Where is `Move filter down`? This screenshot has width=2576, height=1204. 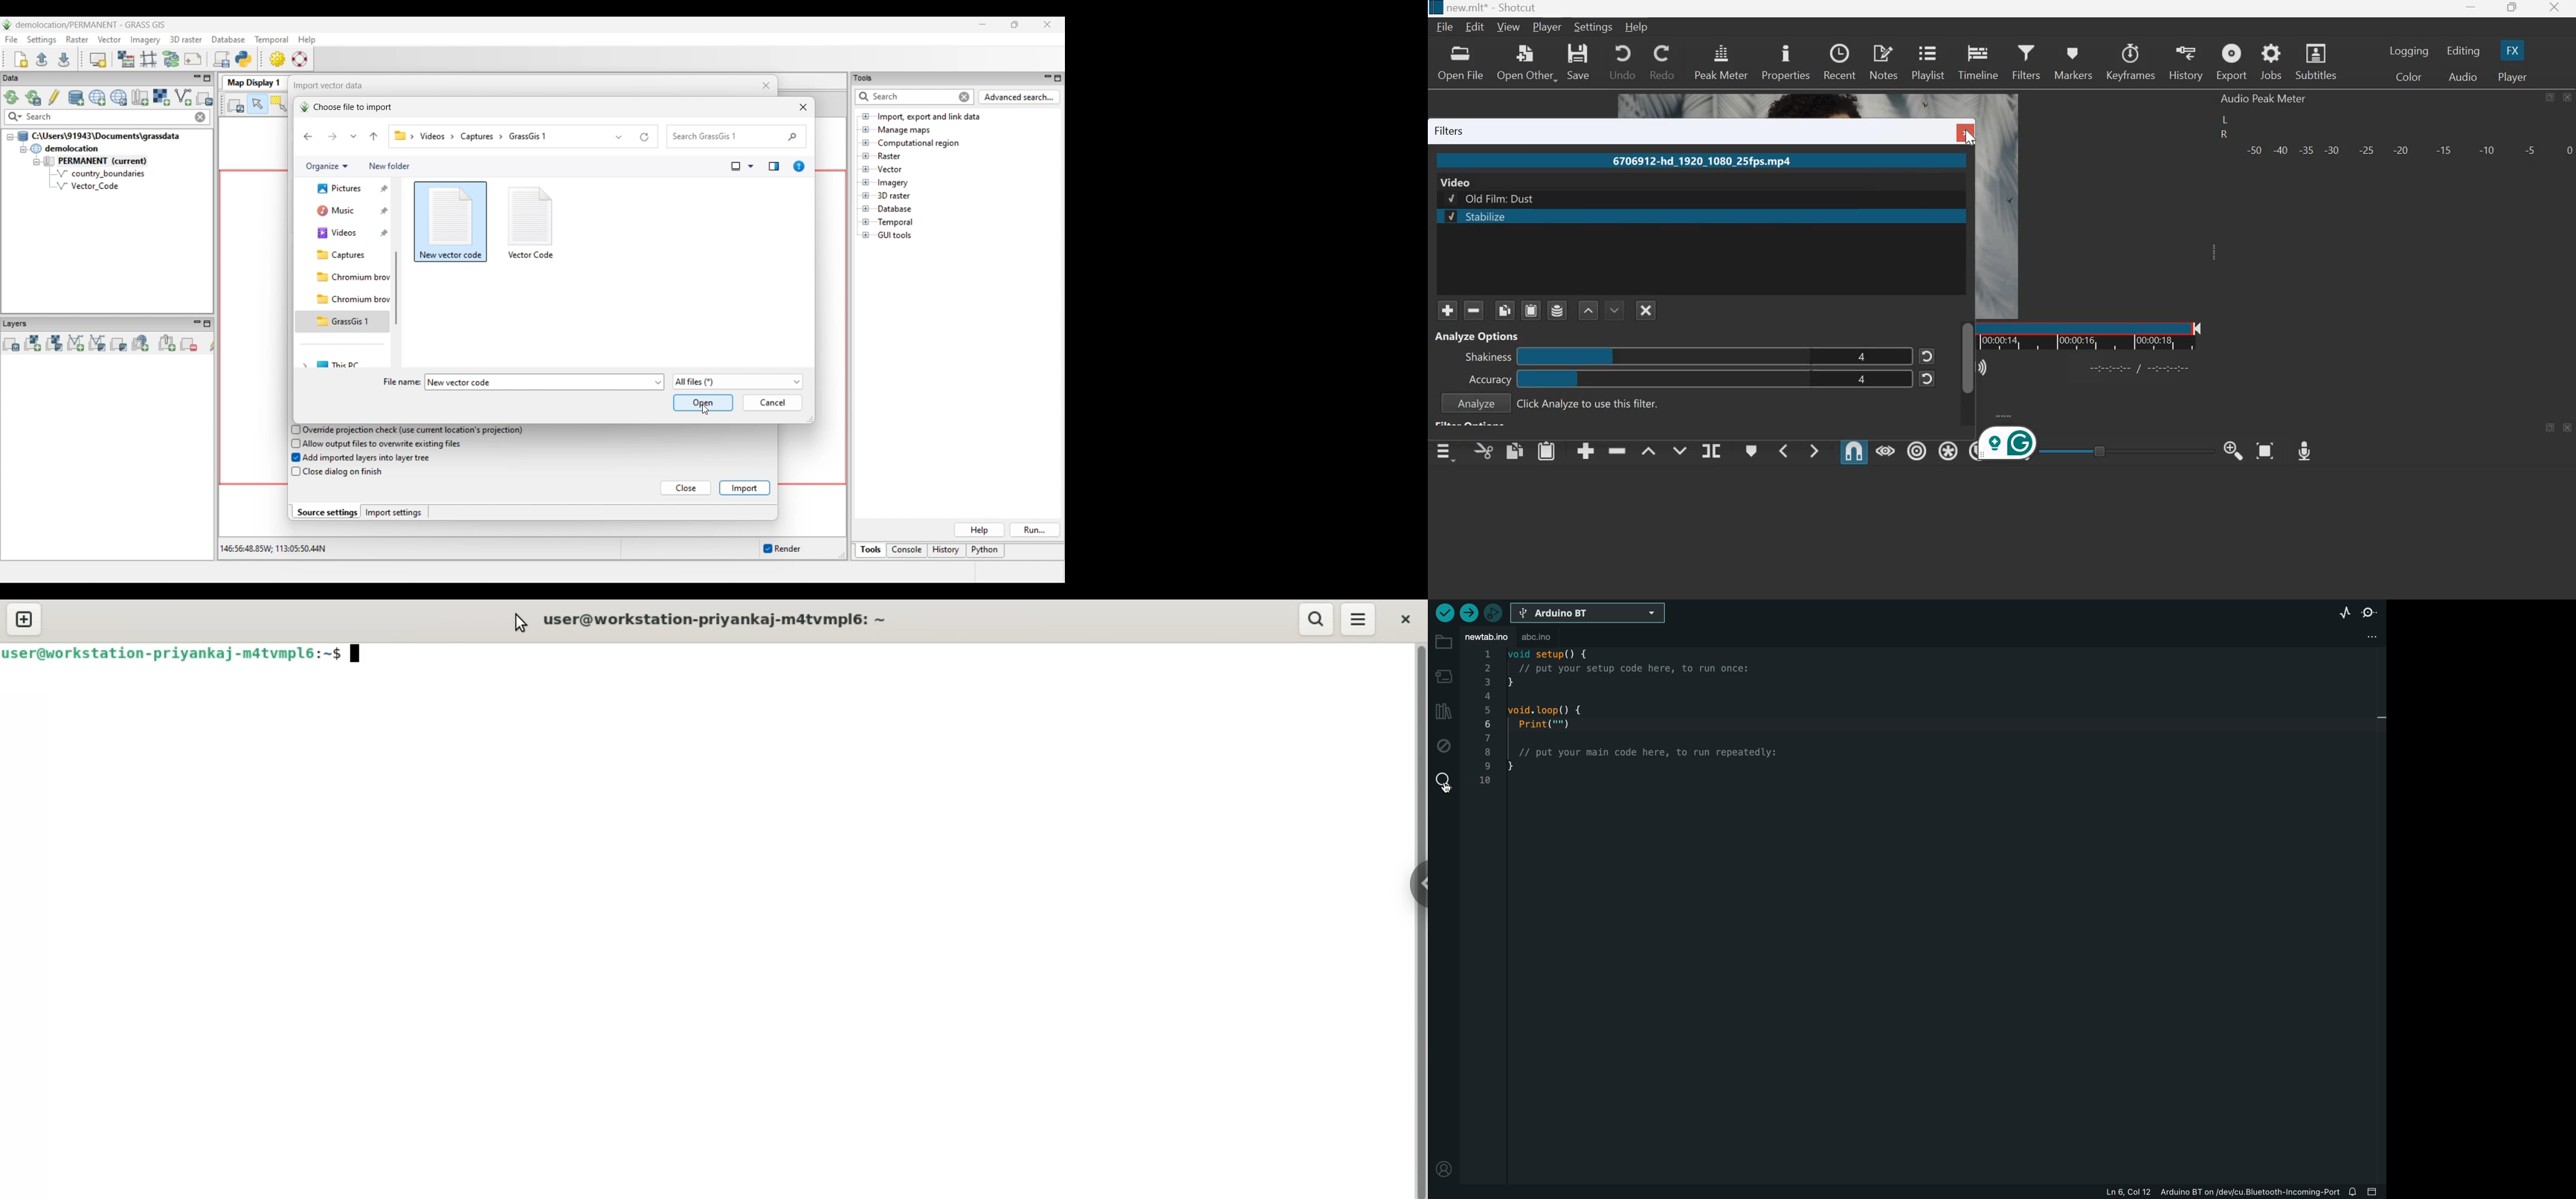 Move filter down is located at coordinates (1614, 310).